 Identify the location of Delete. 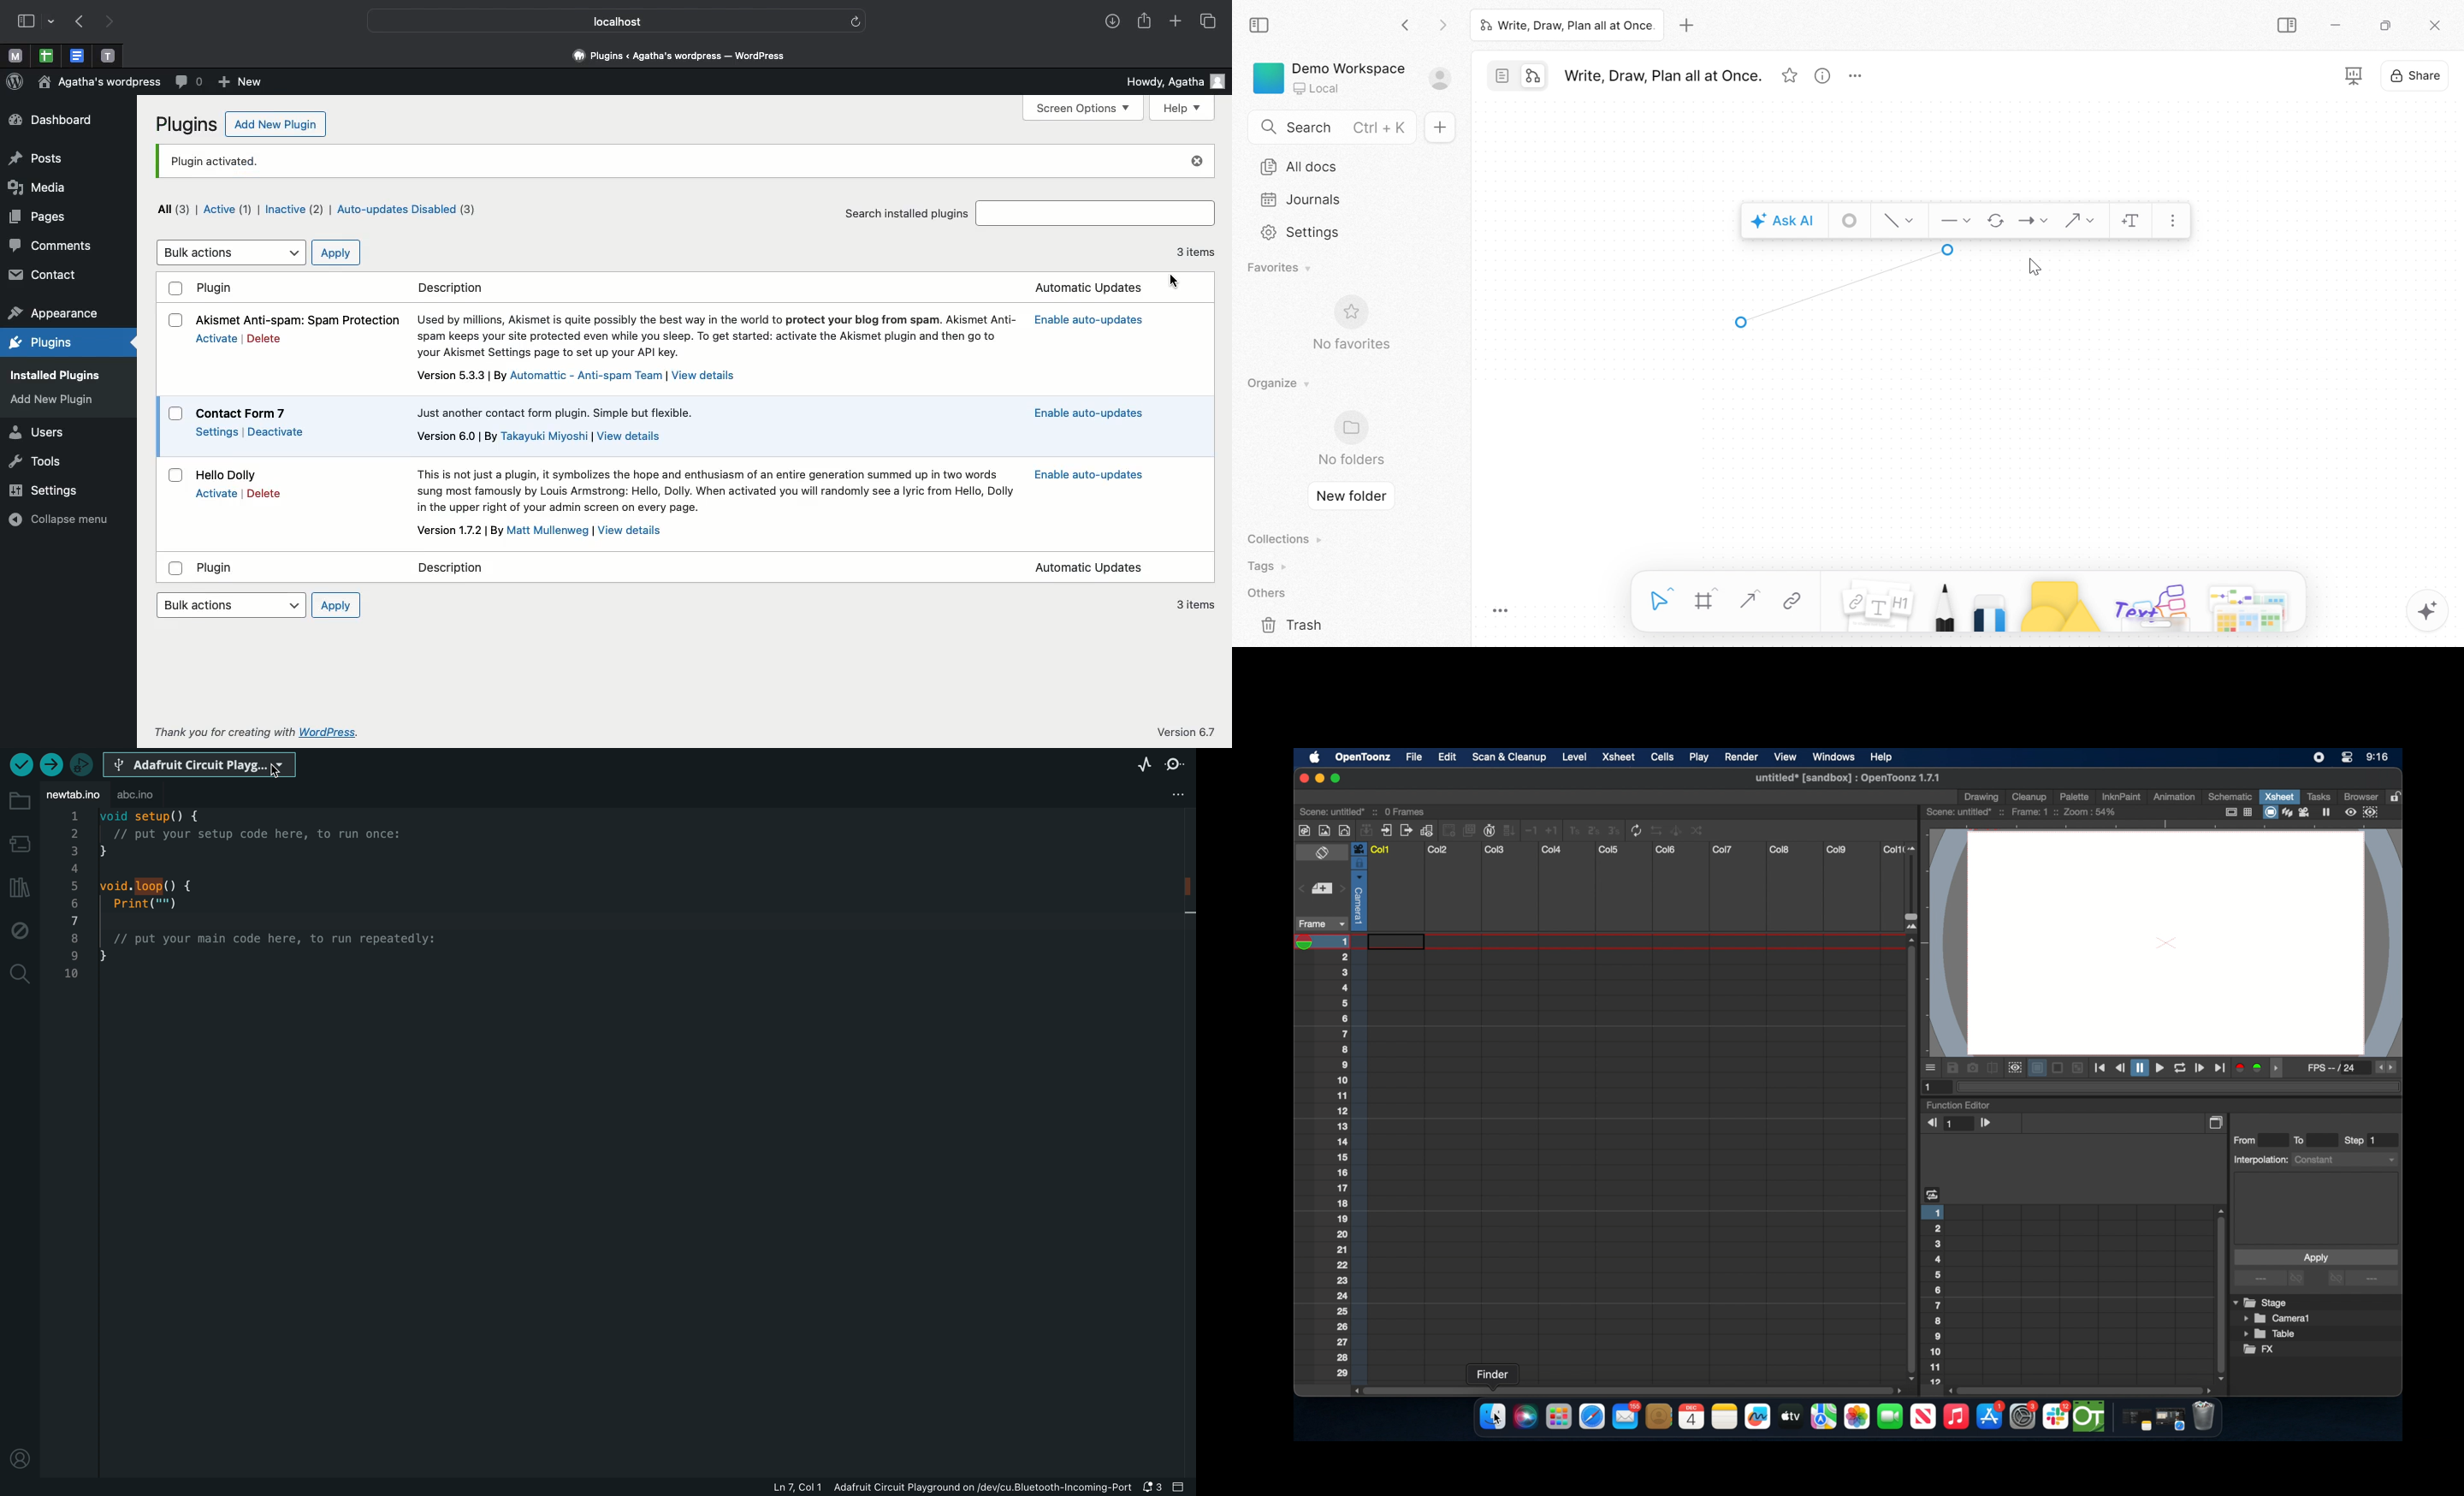
(264, 339).